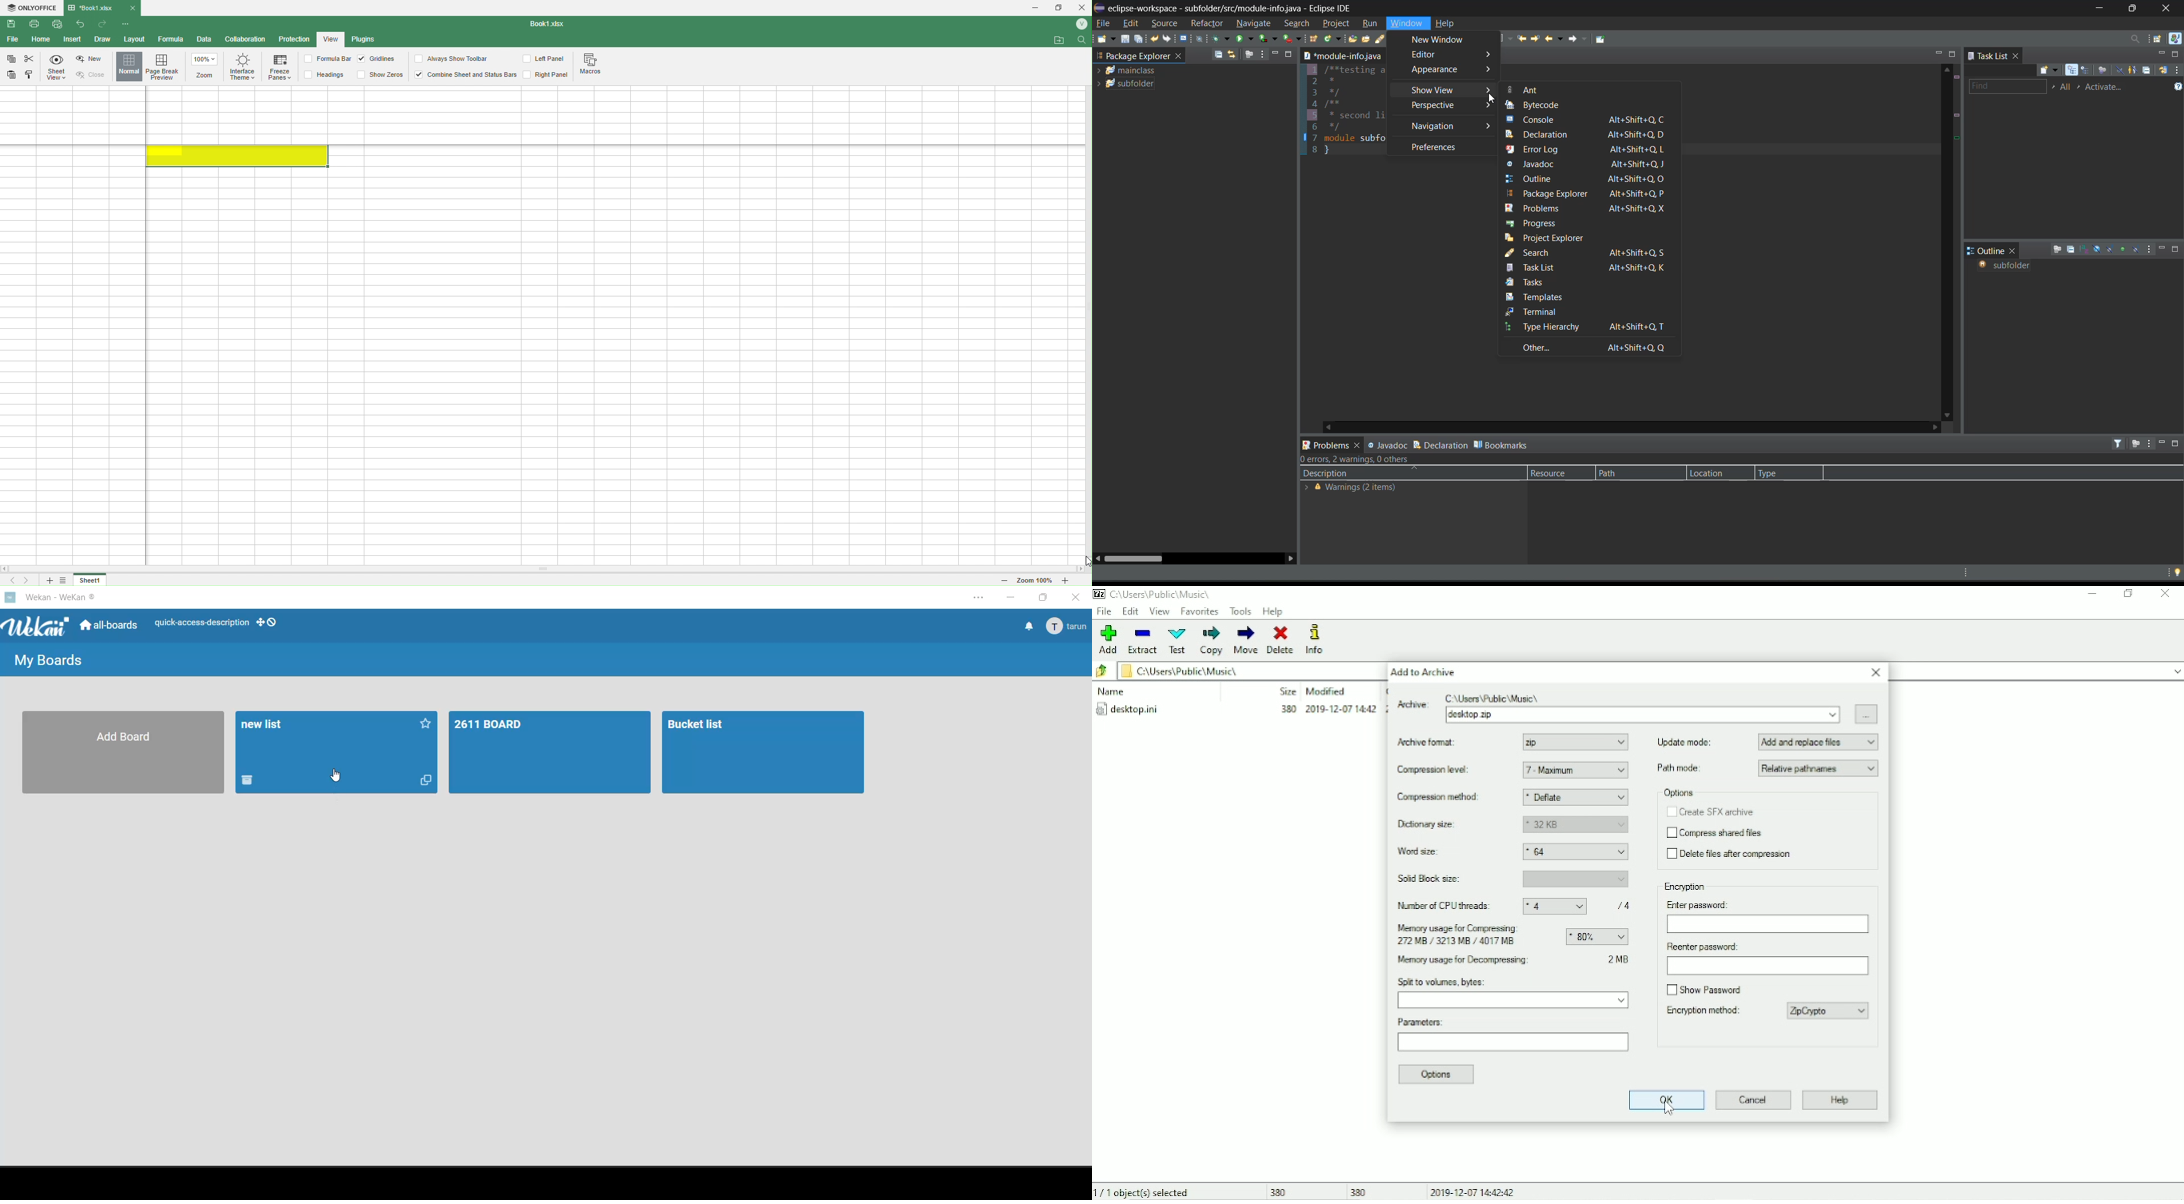  What do you see at coordinates (48, 581) in the screenshot?
I see `Add sheet` at bounding box center [48, 581].